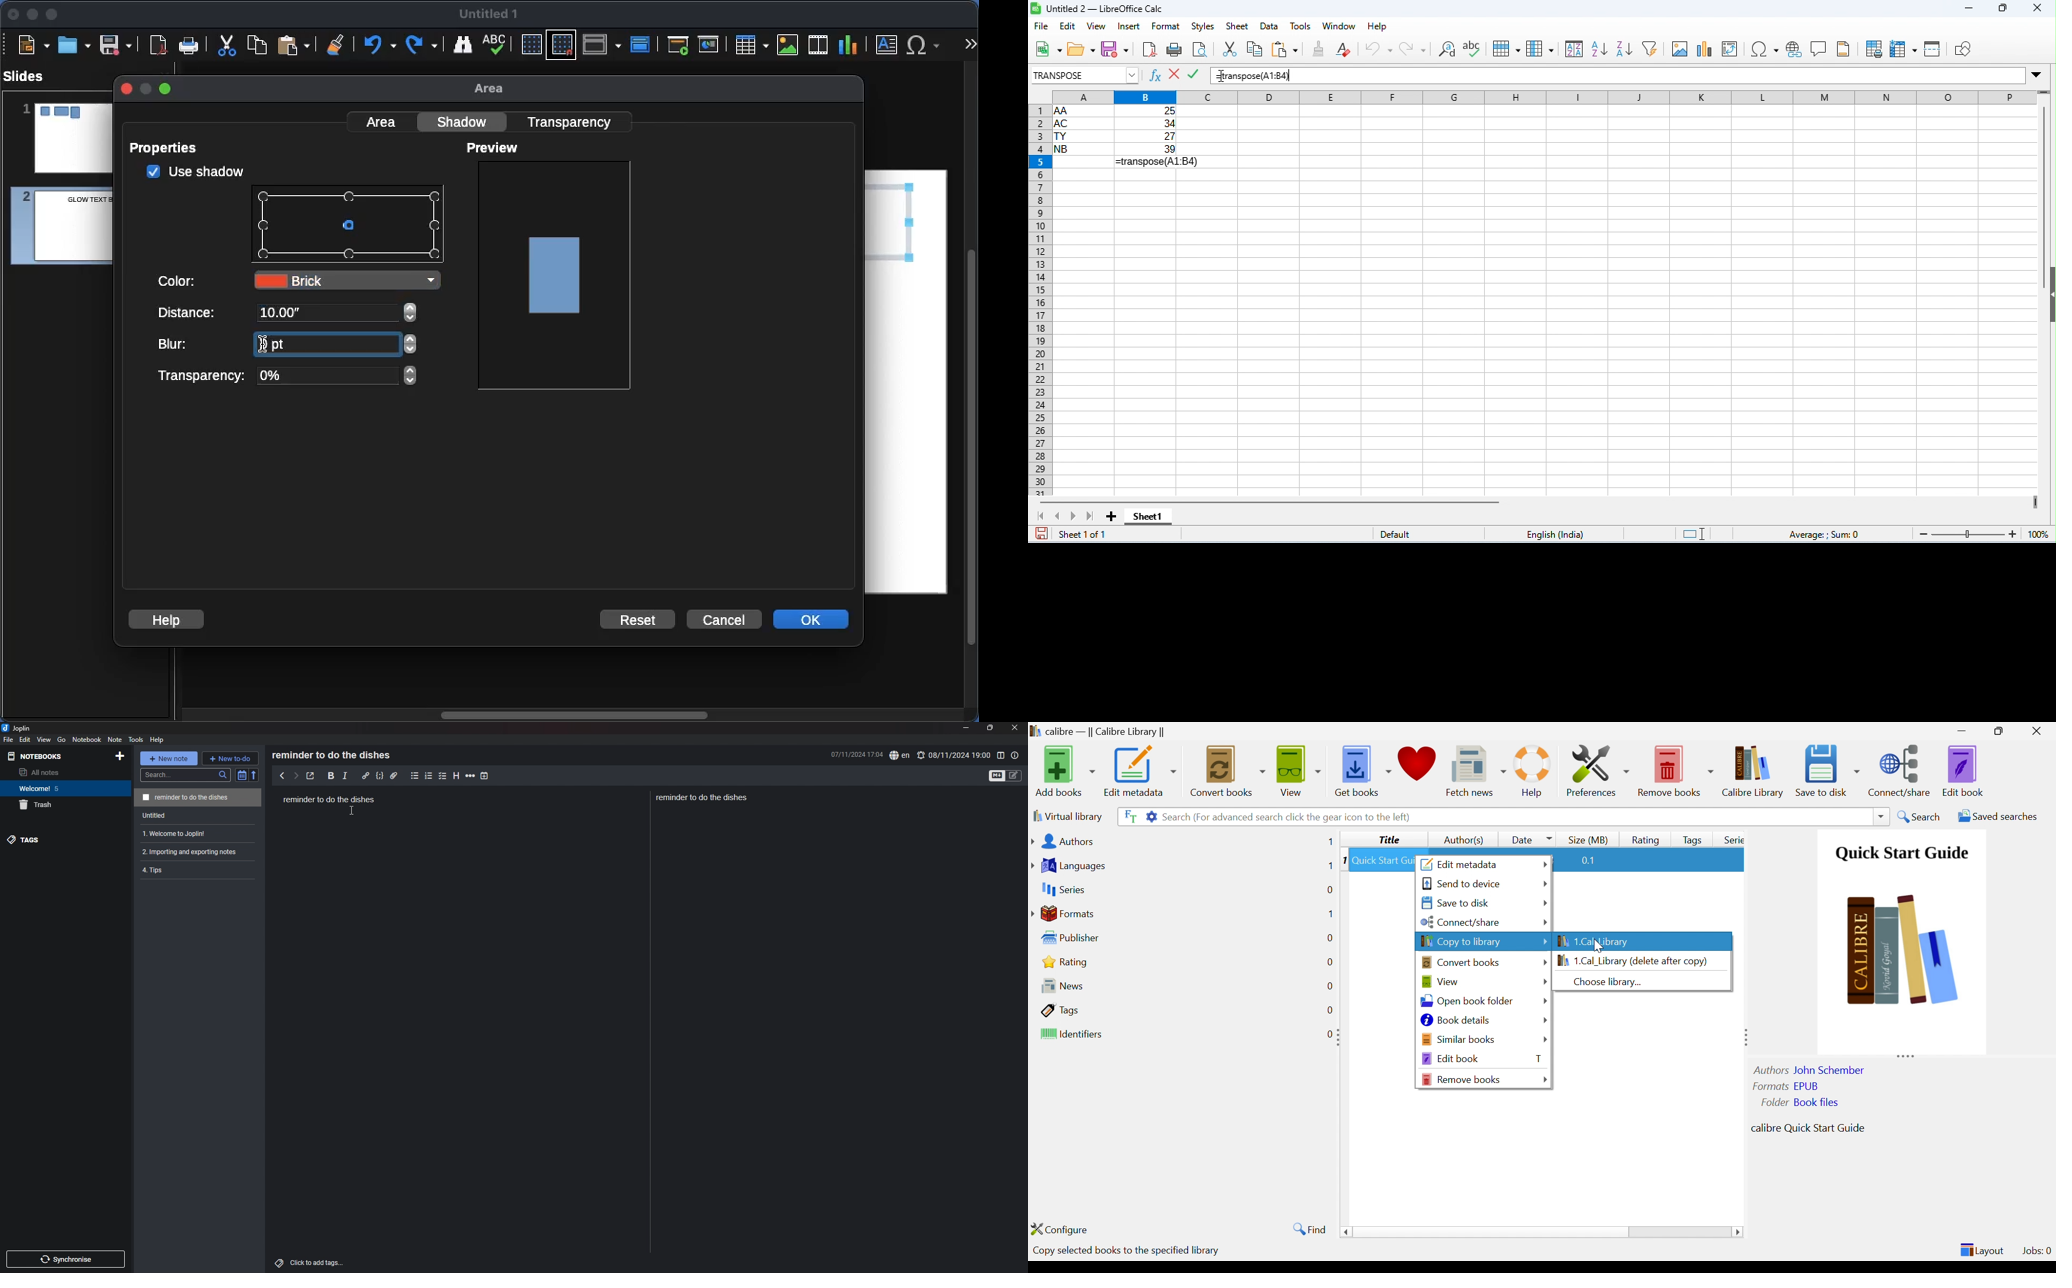 This screenshot has width=2072, height=1288. Describe the element at coordinates (241, 775) in the screenshot. I see `toggle sort order` at that location.